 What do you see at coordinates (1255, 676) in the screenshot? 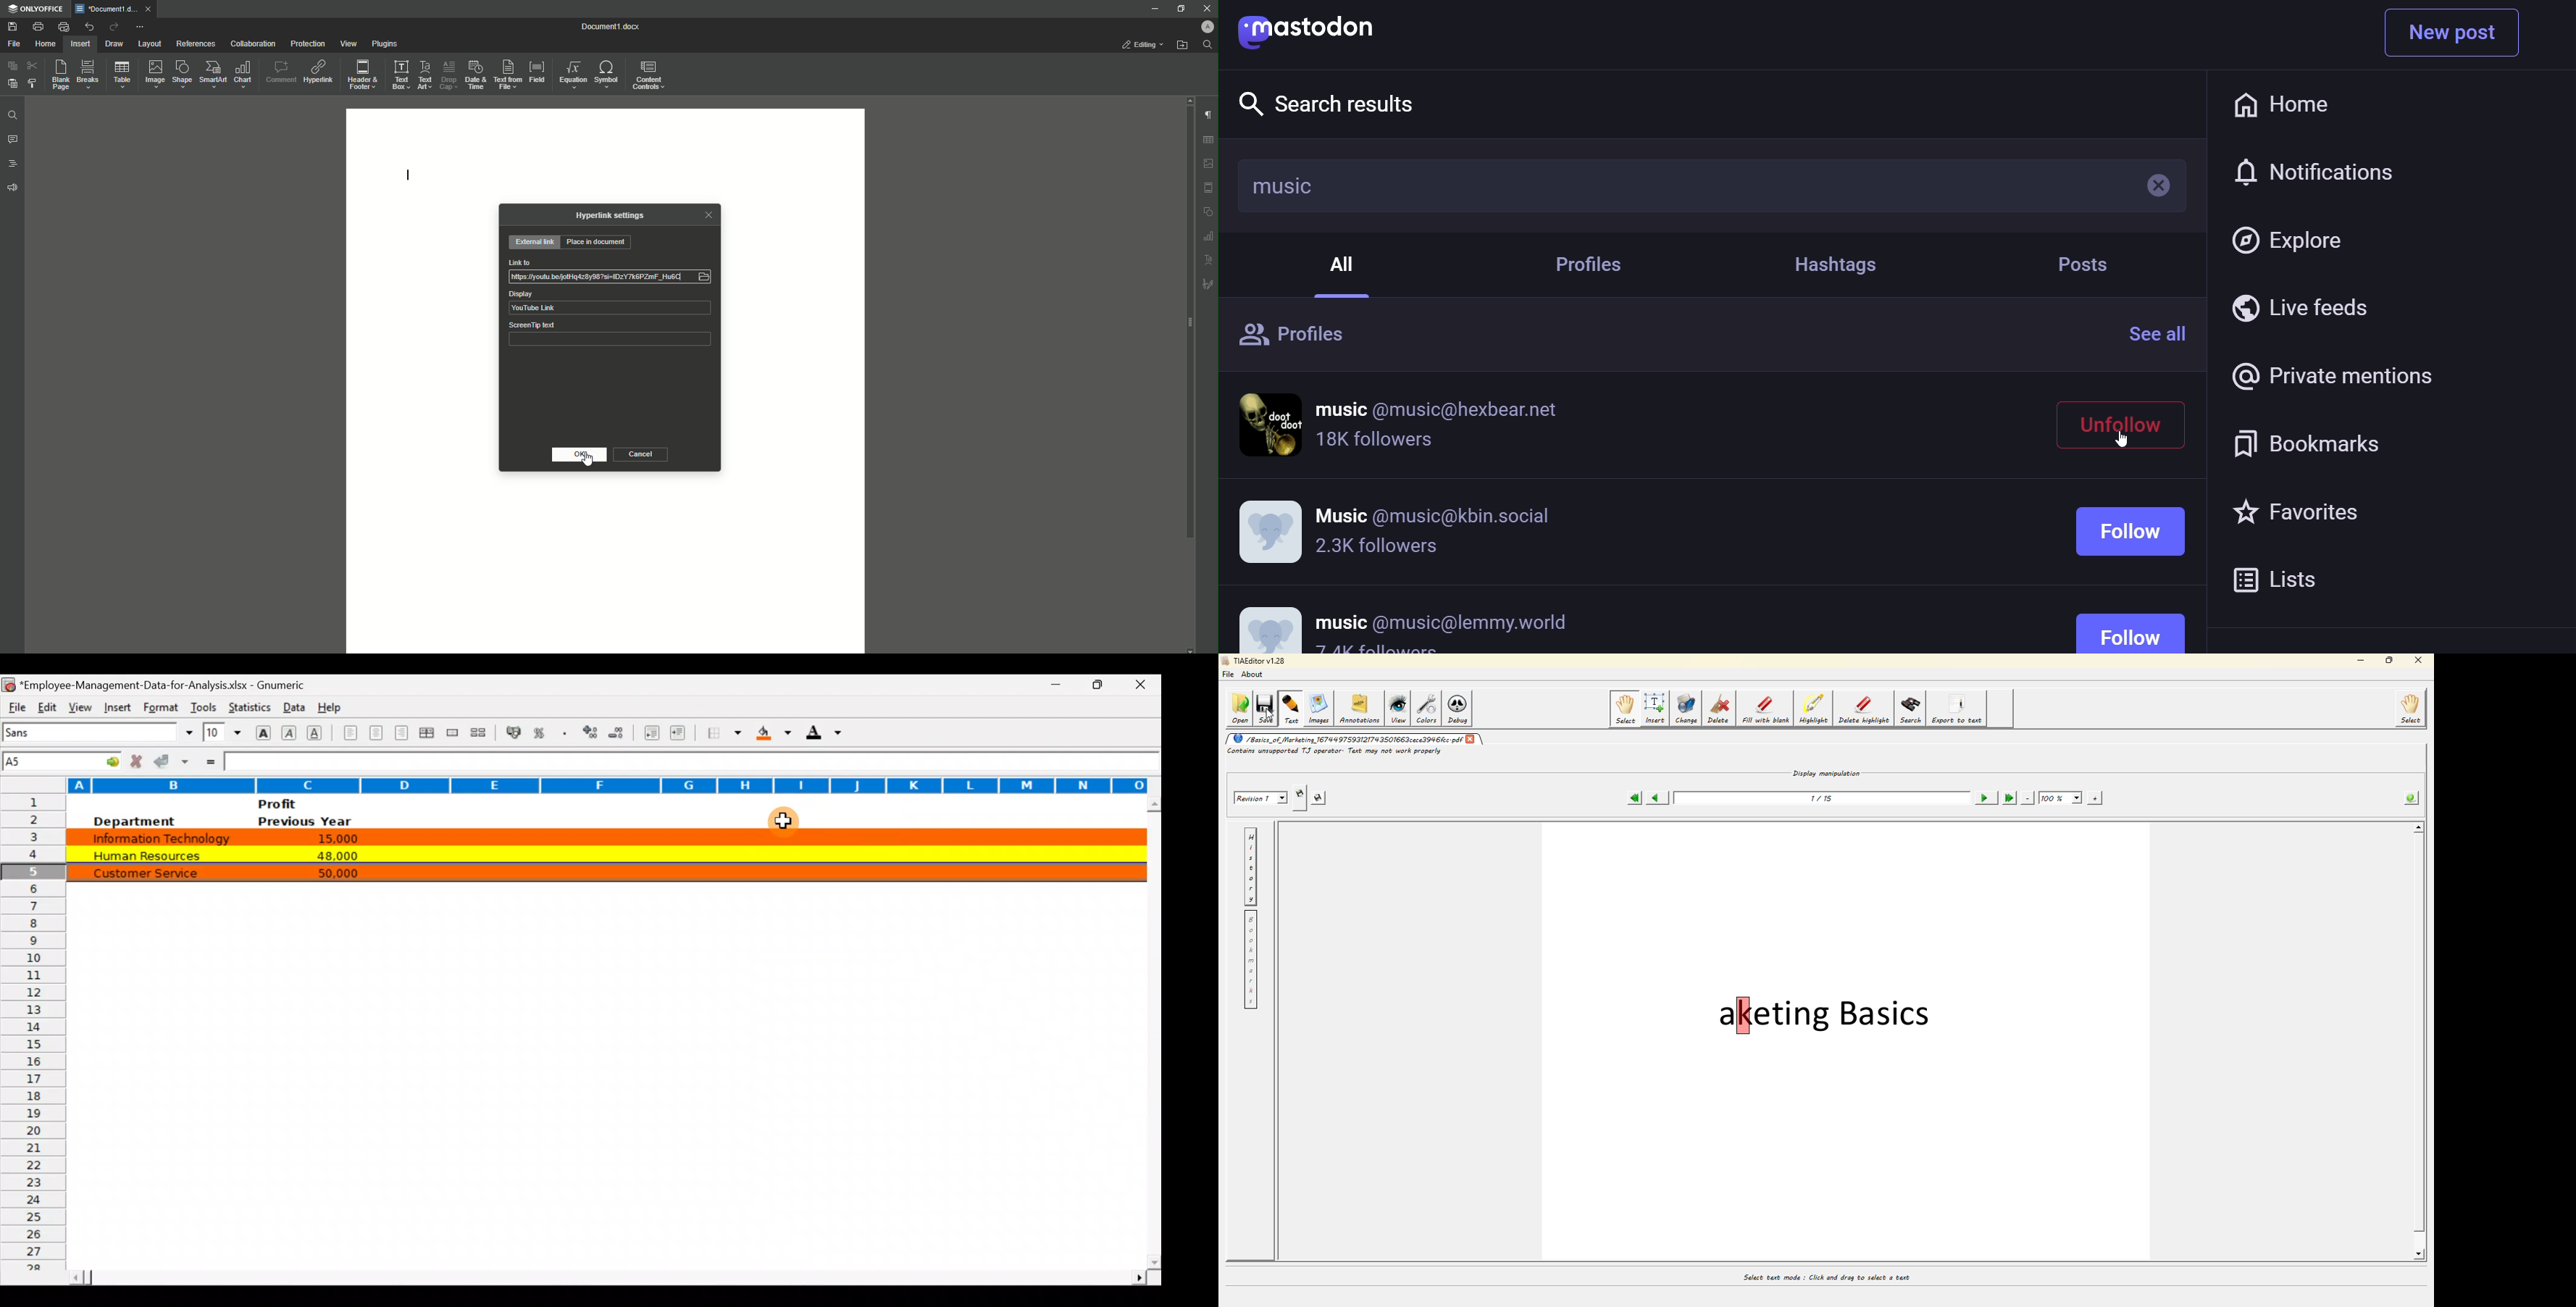
I see `about` at bounding box center [1255, 676].